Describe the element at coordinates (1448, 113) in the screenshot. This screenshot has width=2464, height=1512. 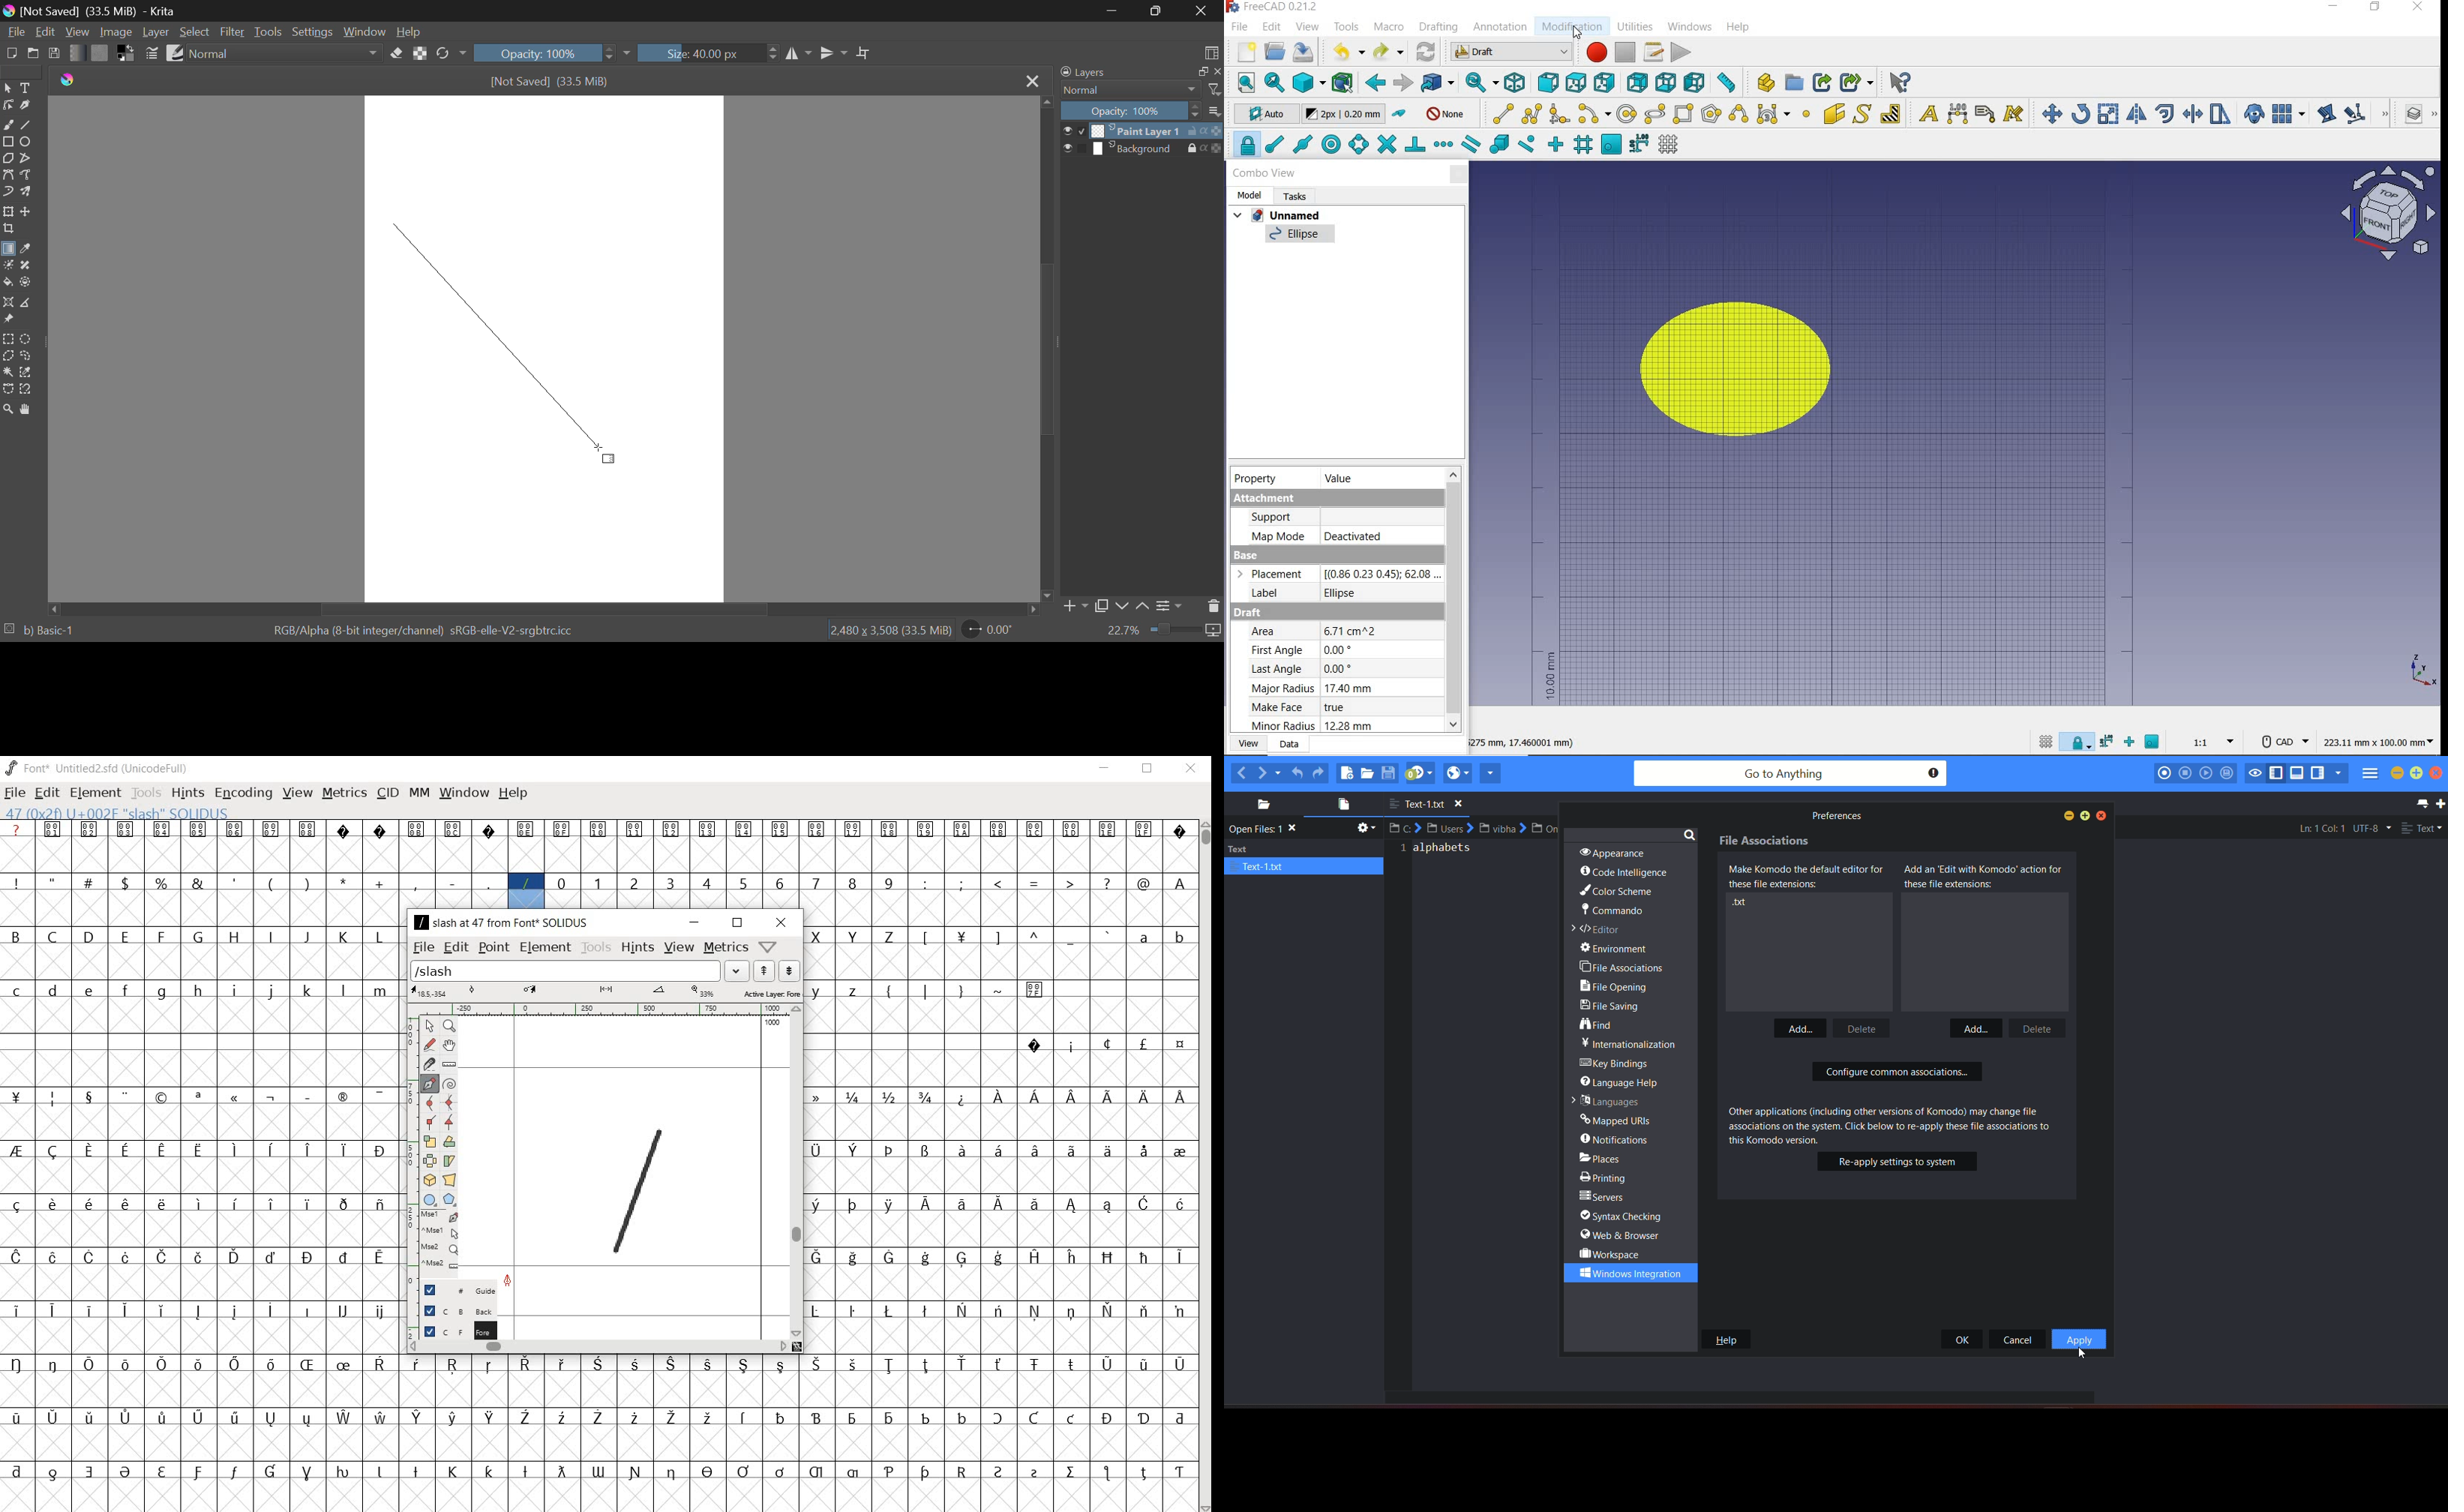
I see `autogroup off` at that location.